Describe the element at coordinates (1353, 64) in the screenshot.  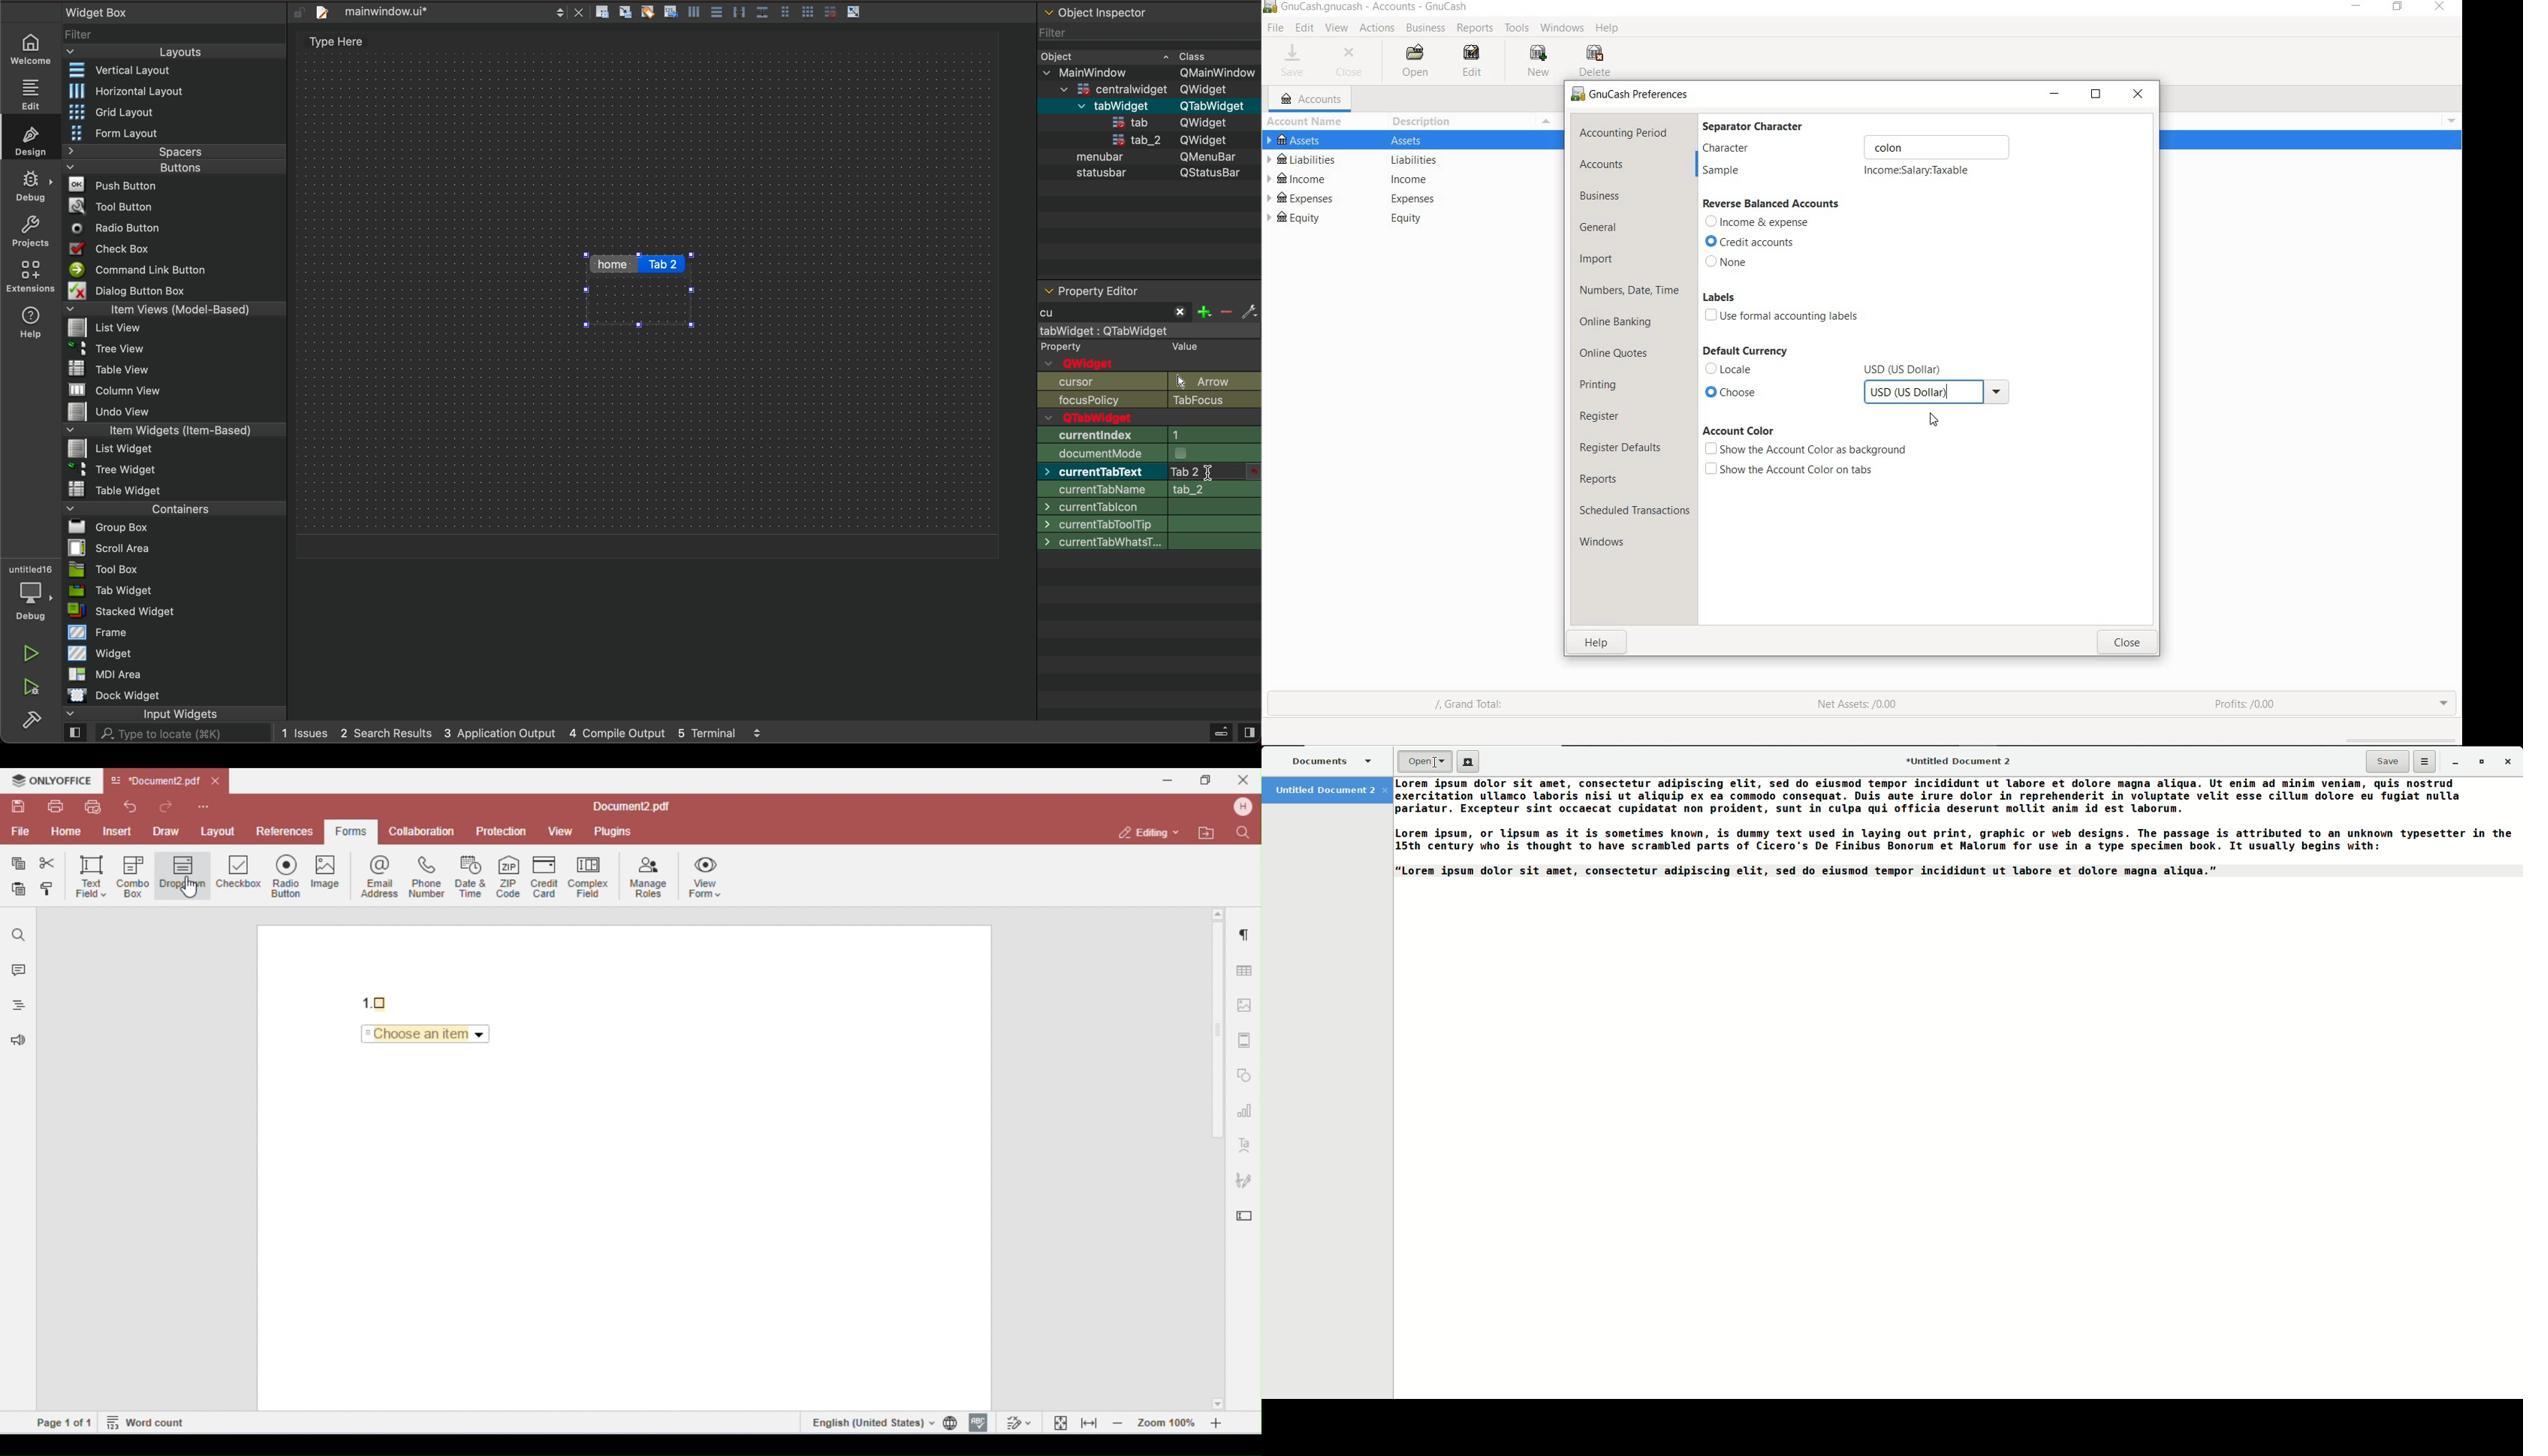
I see `CLOSE` at that location.